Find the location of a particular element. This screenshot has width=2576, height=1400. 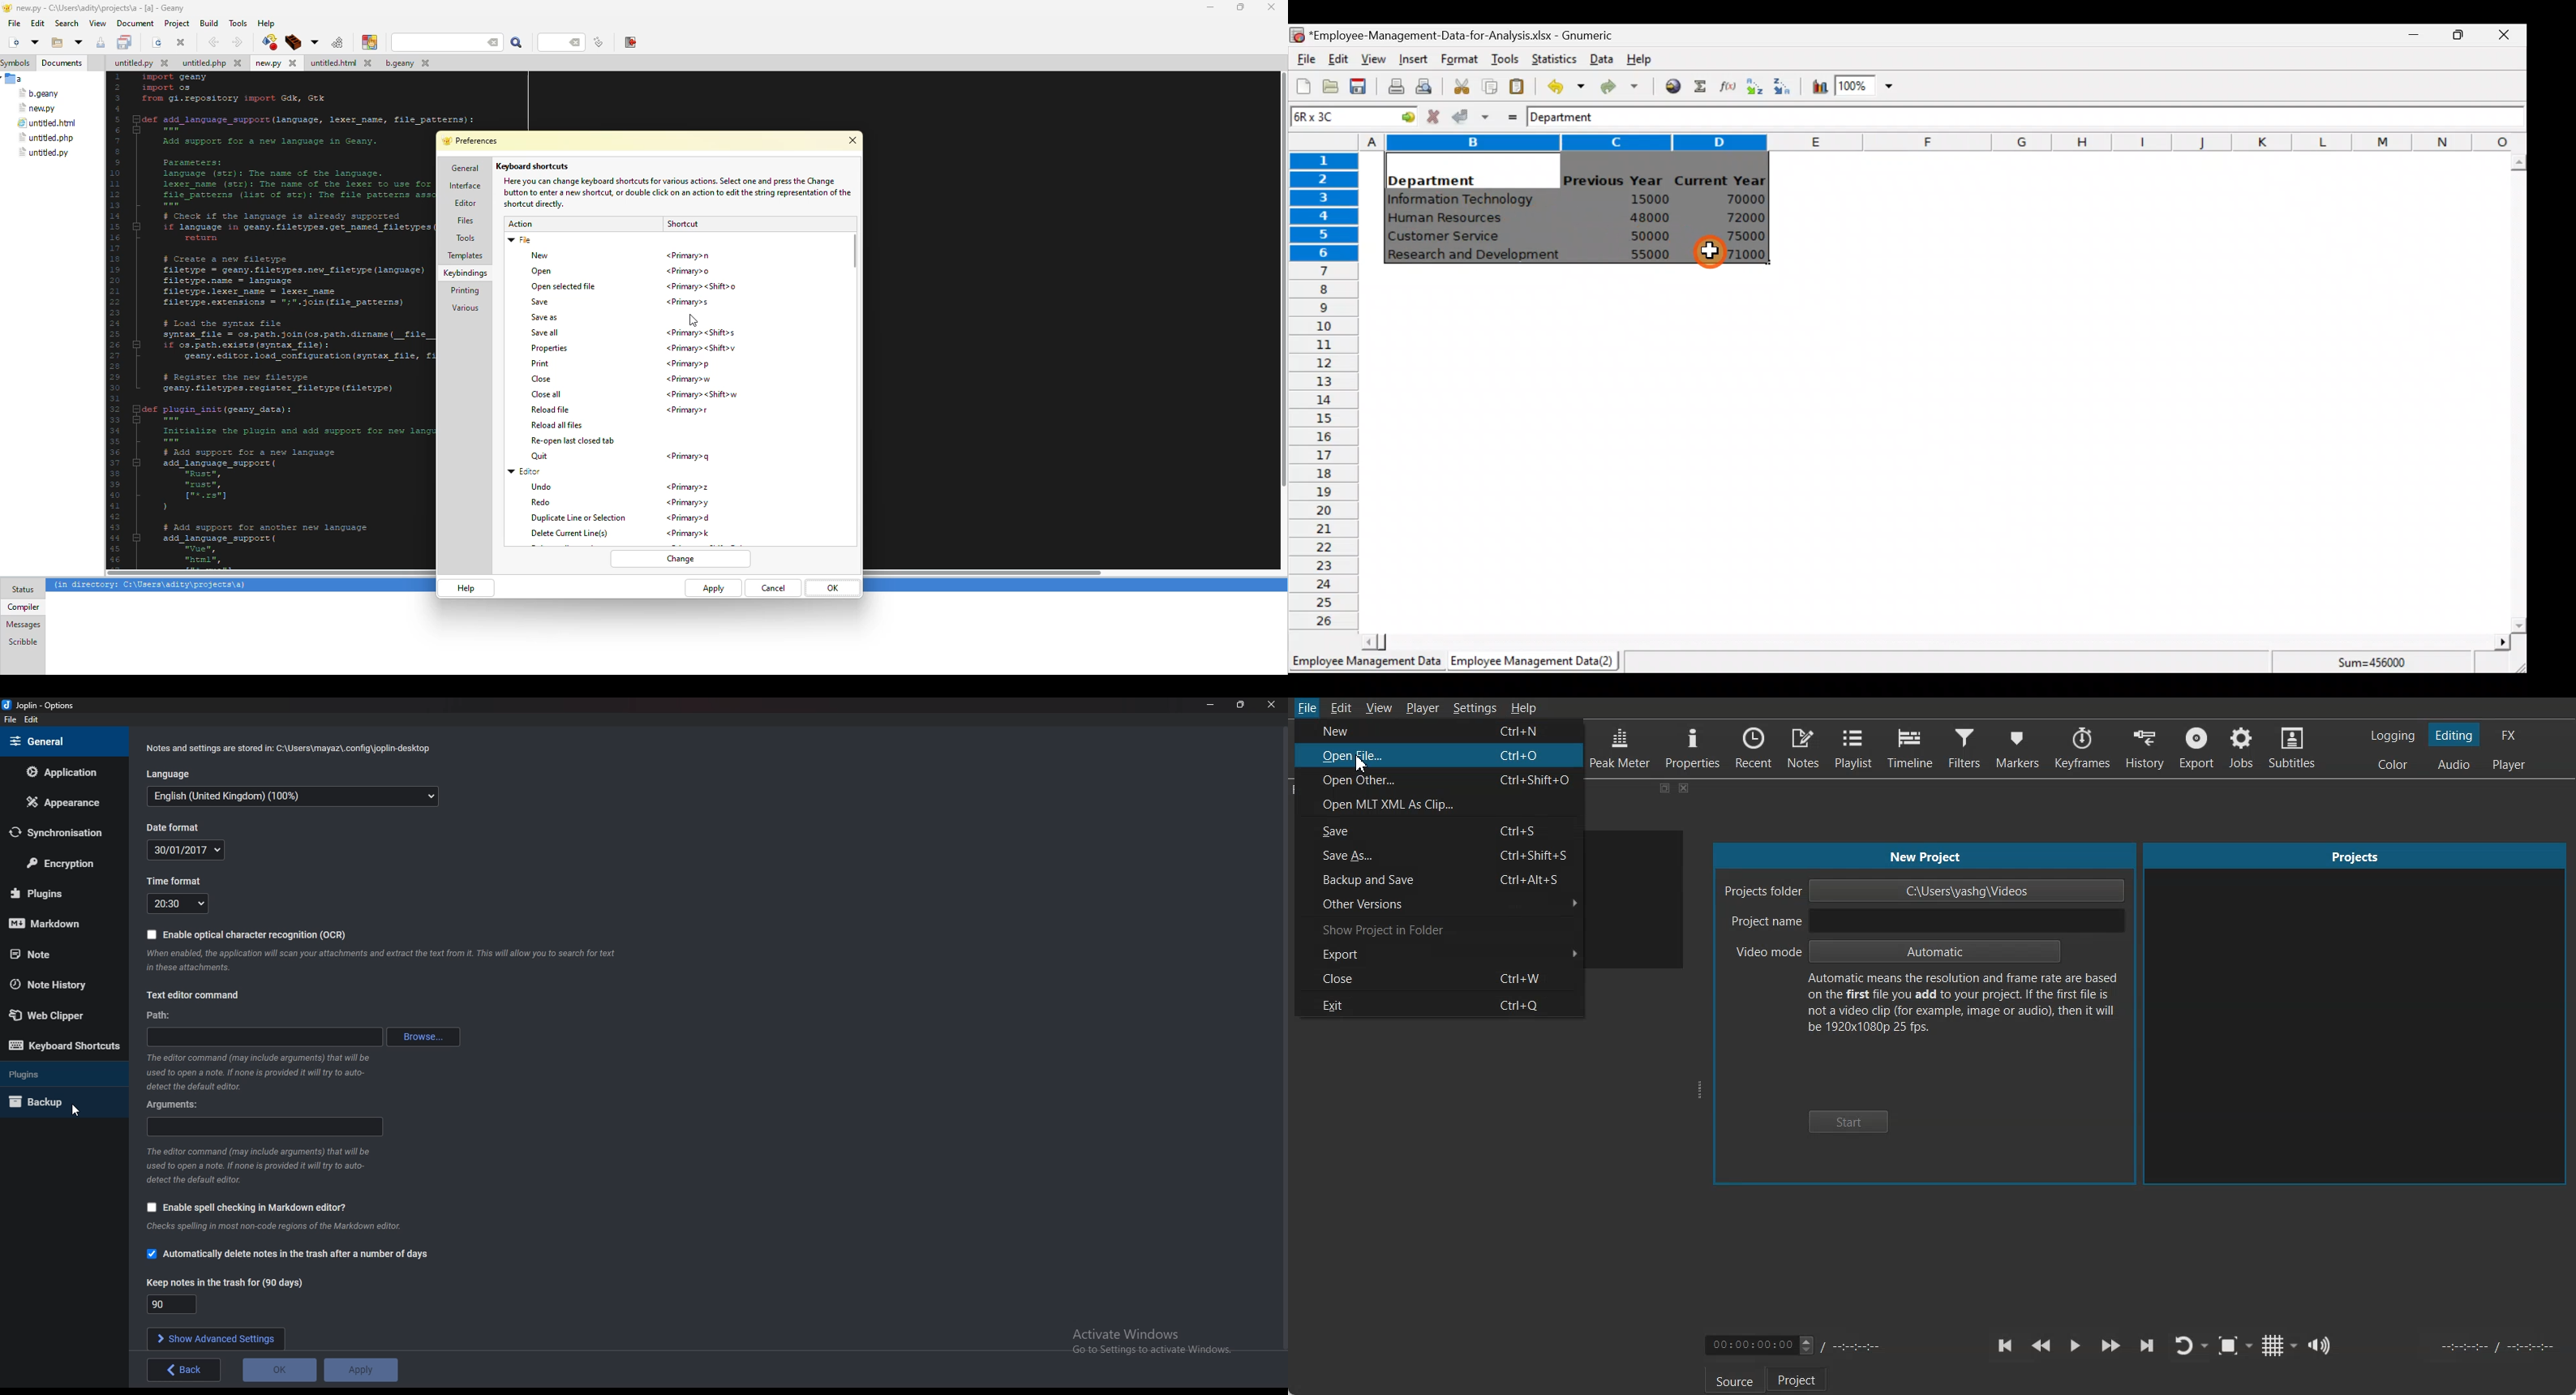

Export is located at coordinates (1444, 954).